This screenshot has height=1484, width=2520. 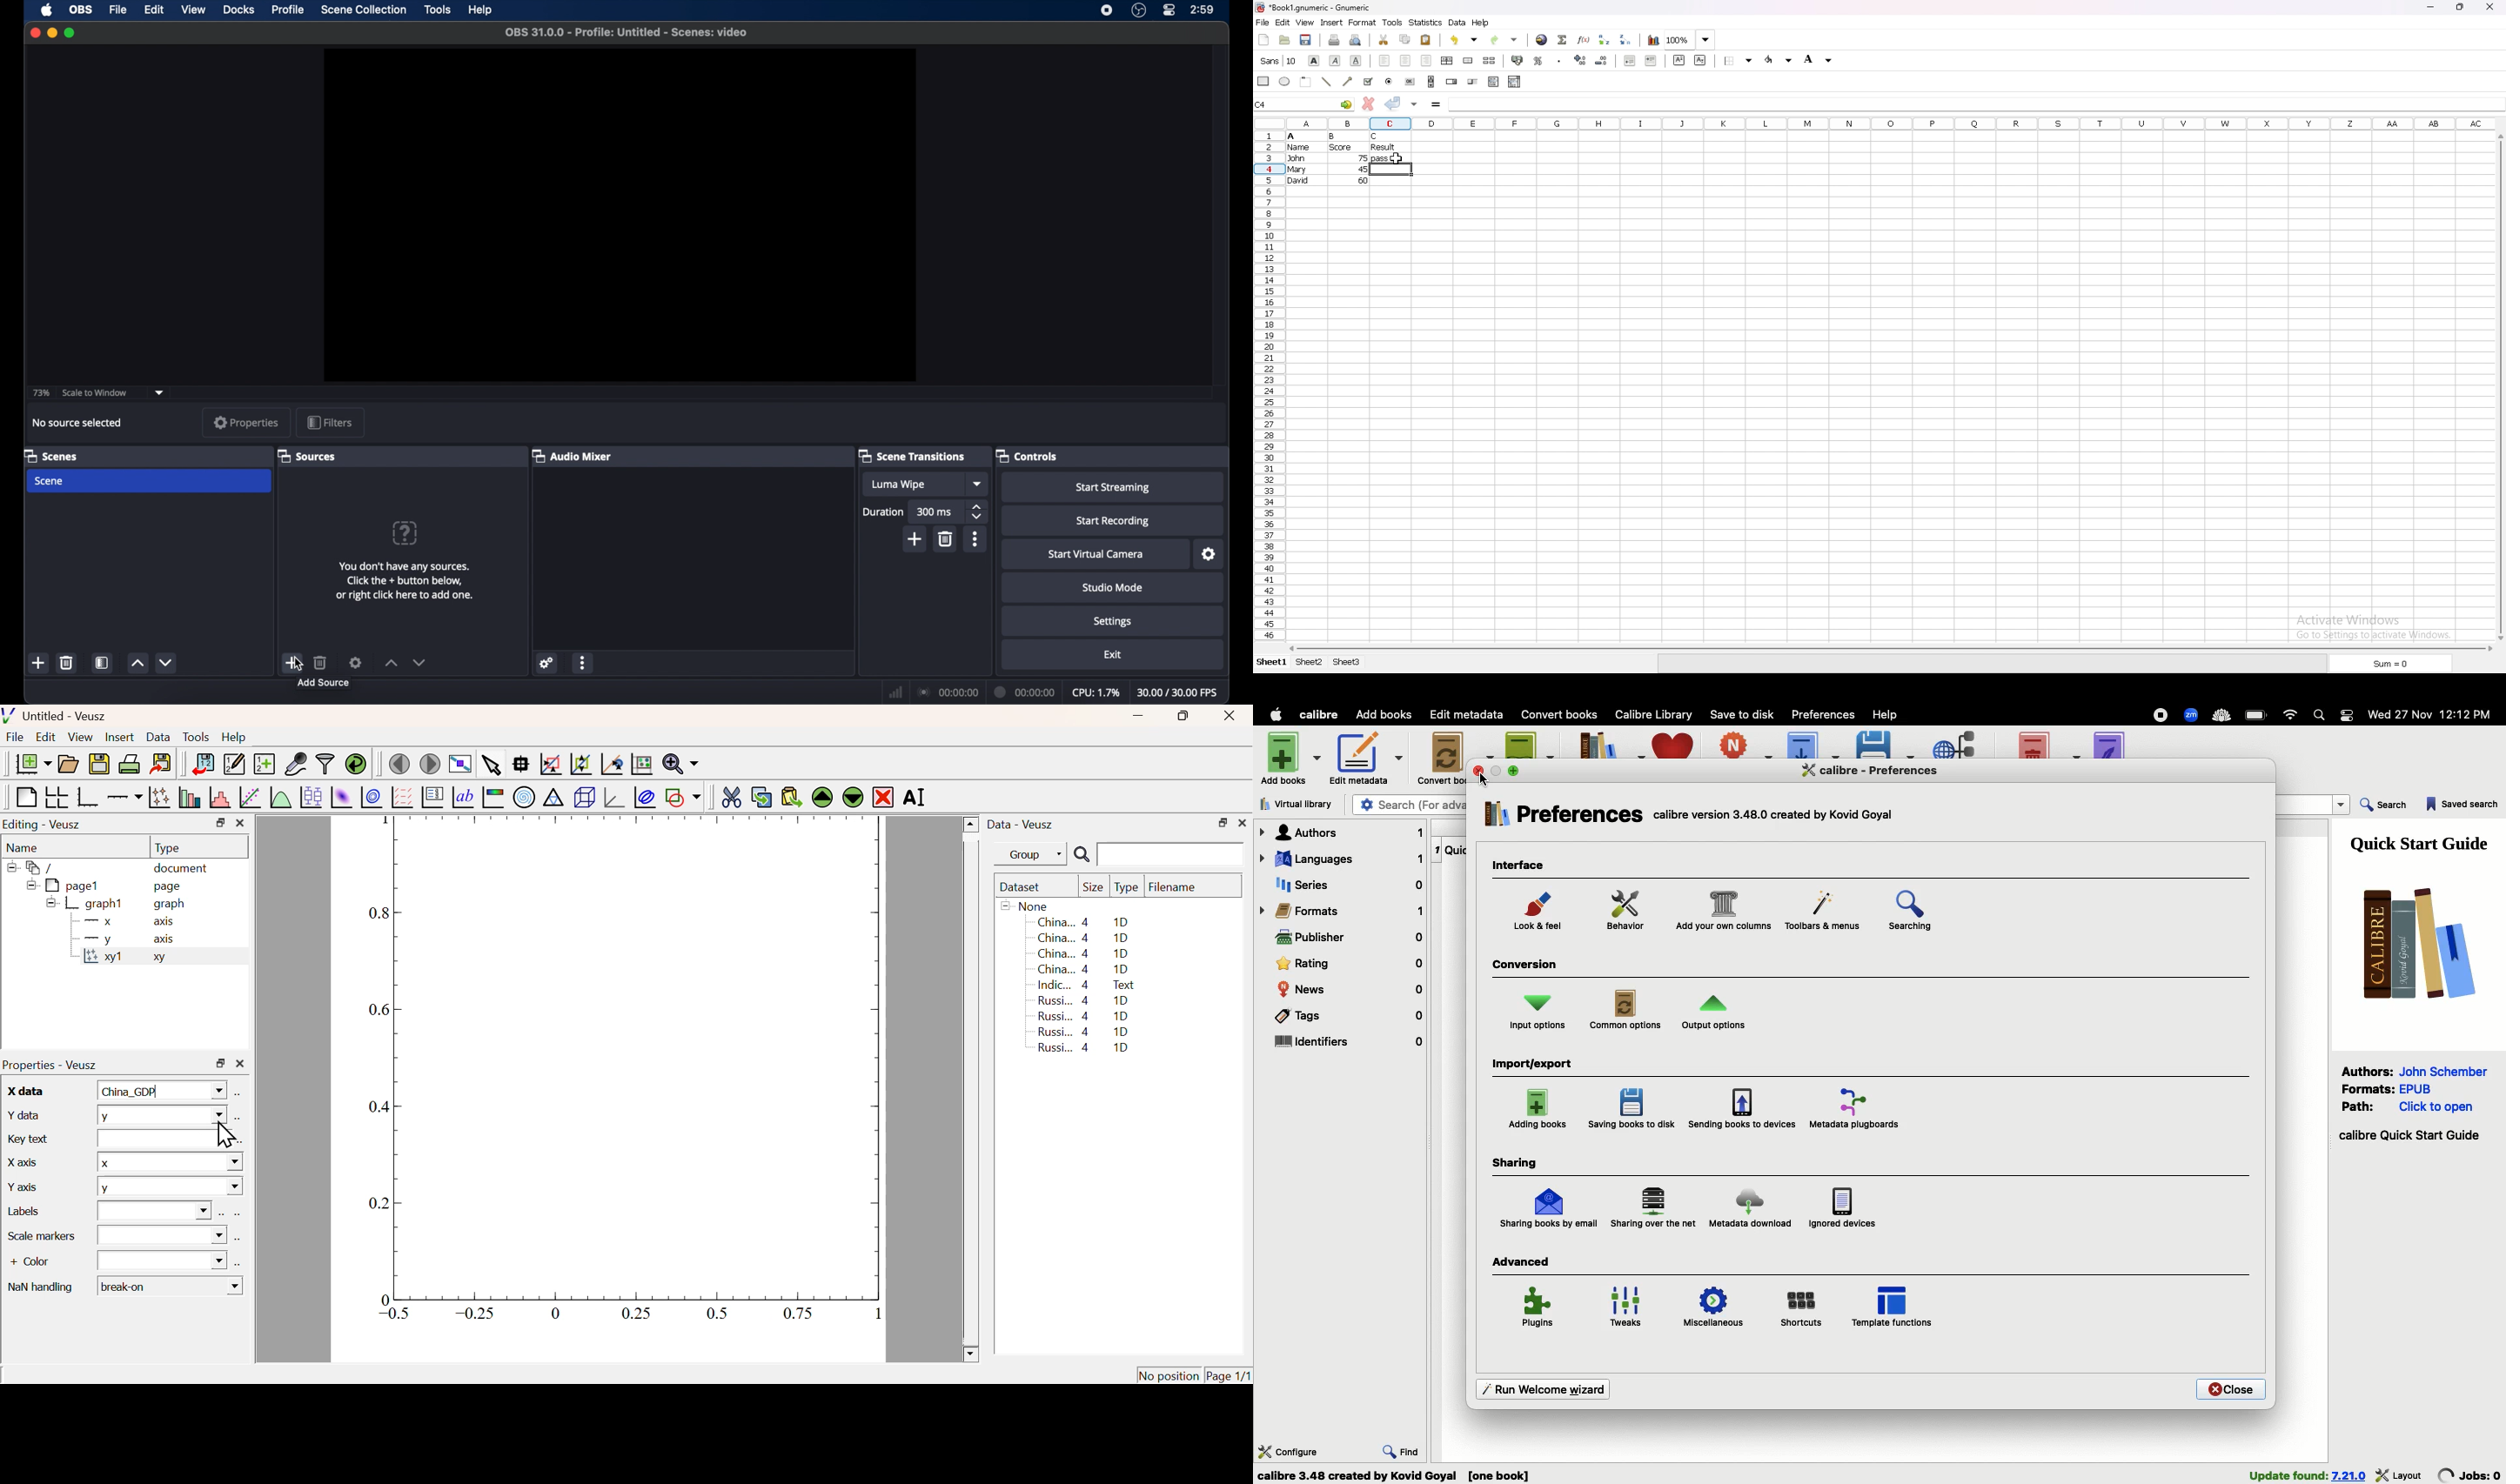 What do you see at coordinates (1349, 1043) in the screenshot?
I see `Identifiers` at bounding box center [1349, 1043].